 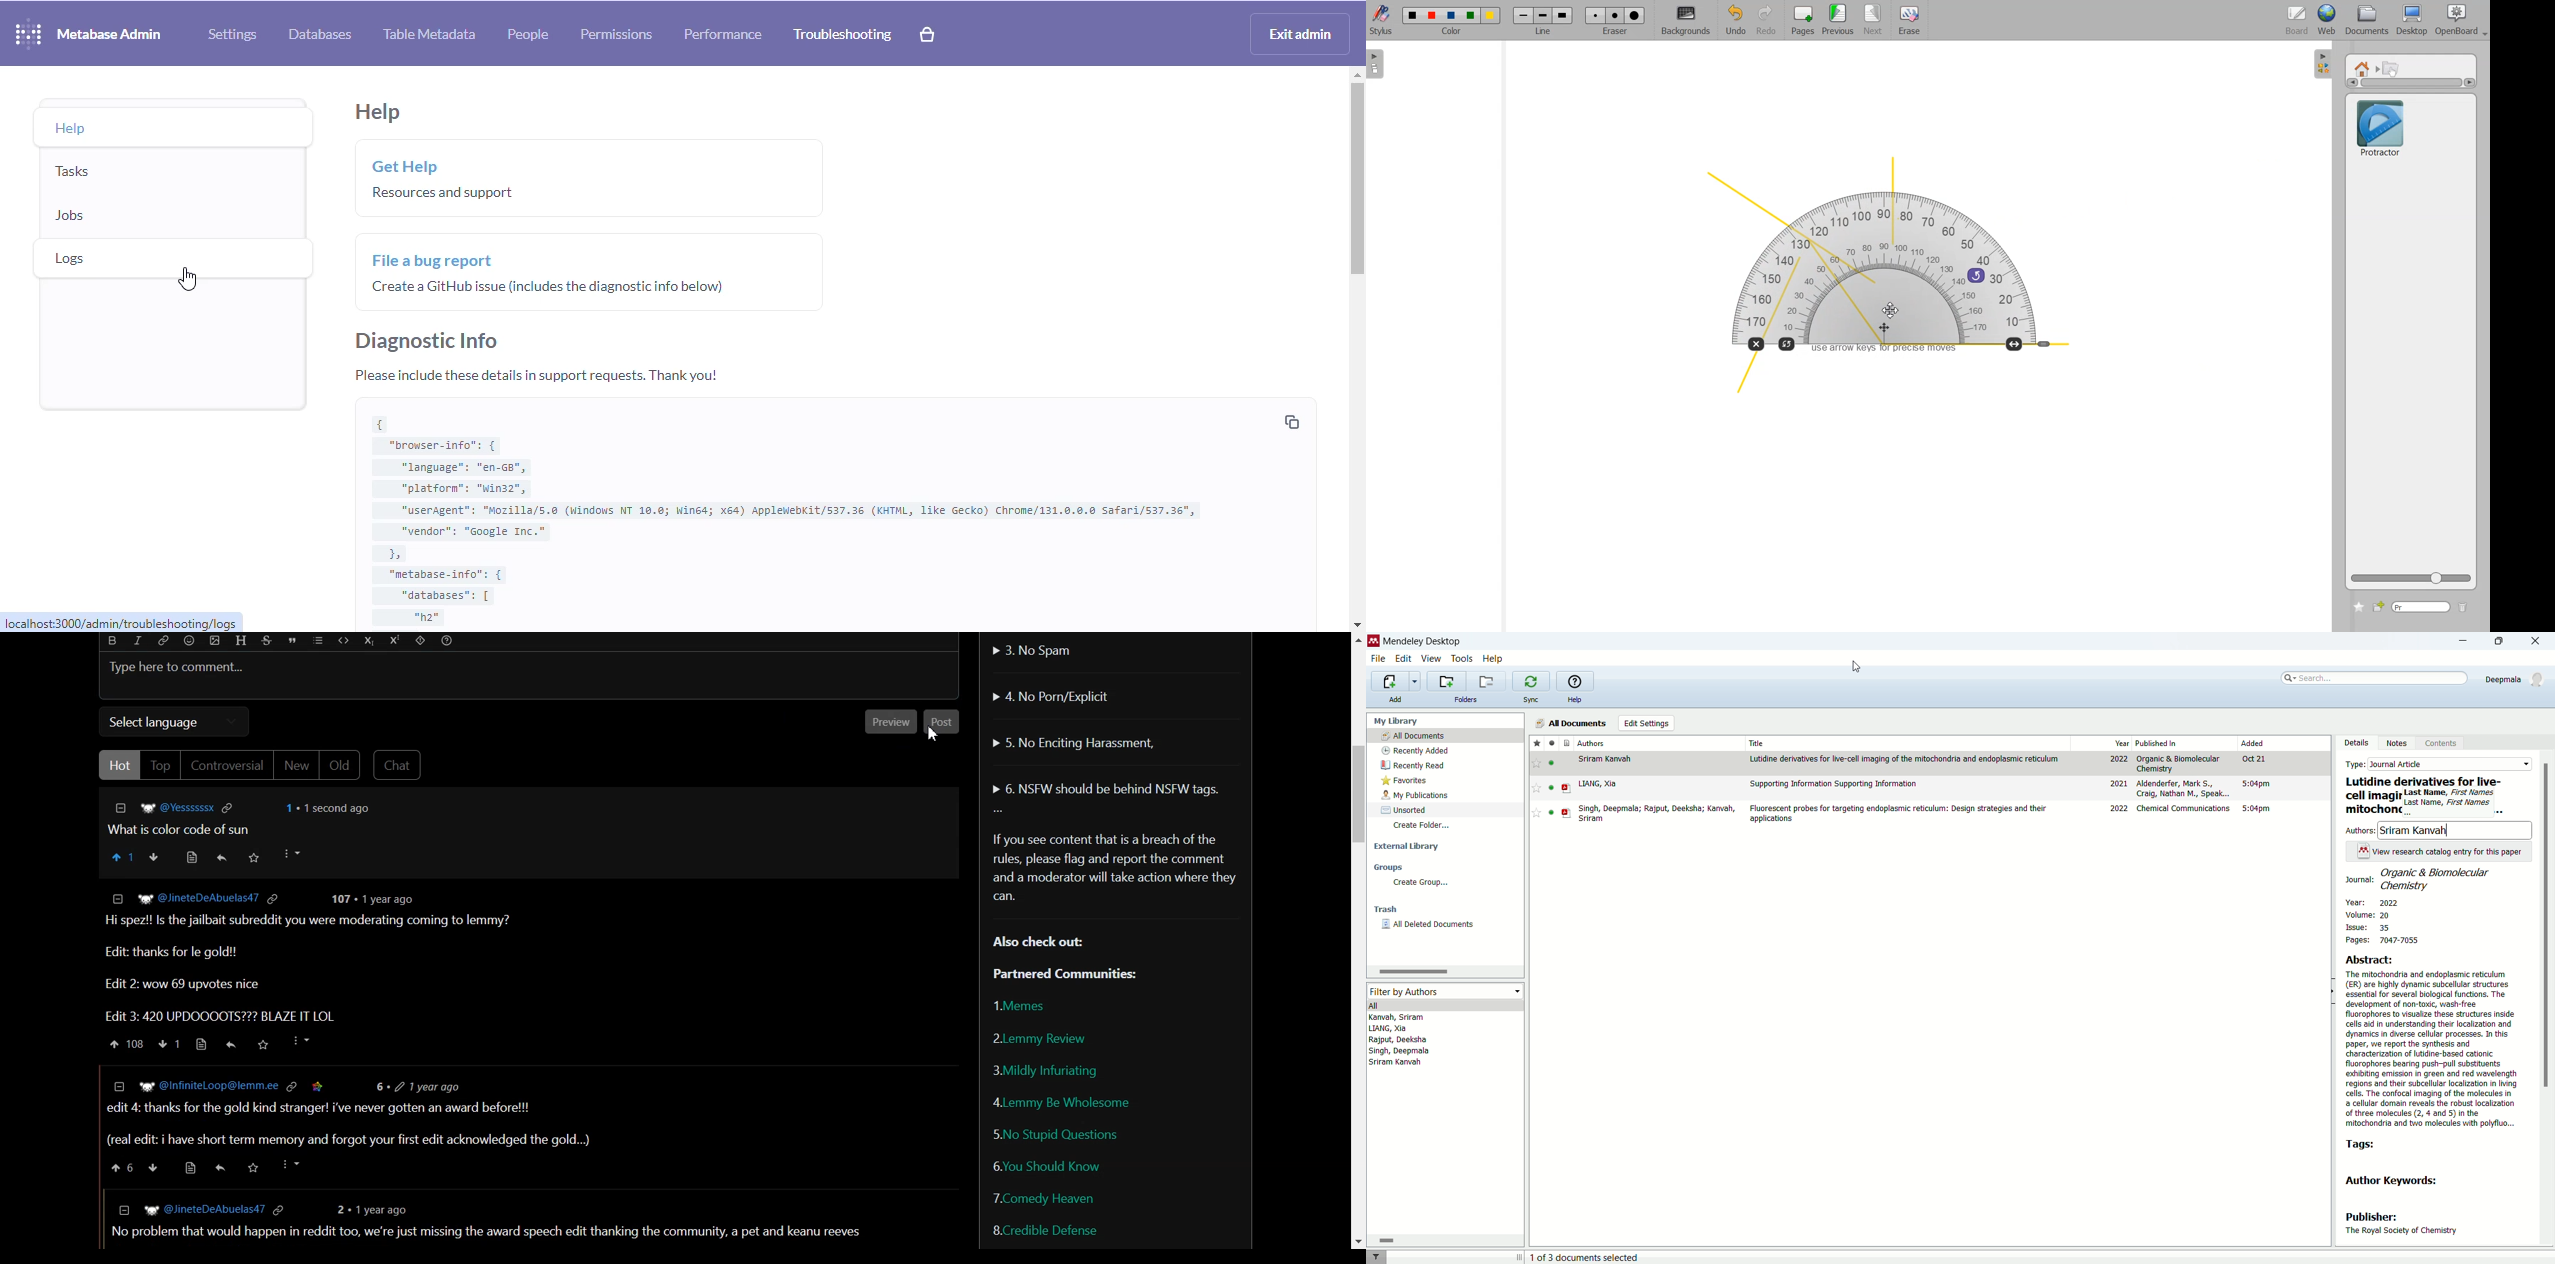 I want to click on all documnets, so click(x=1570, y=723).